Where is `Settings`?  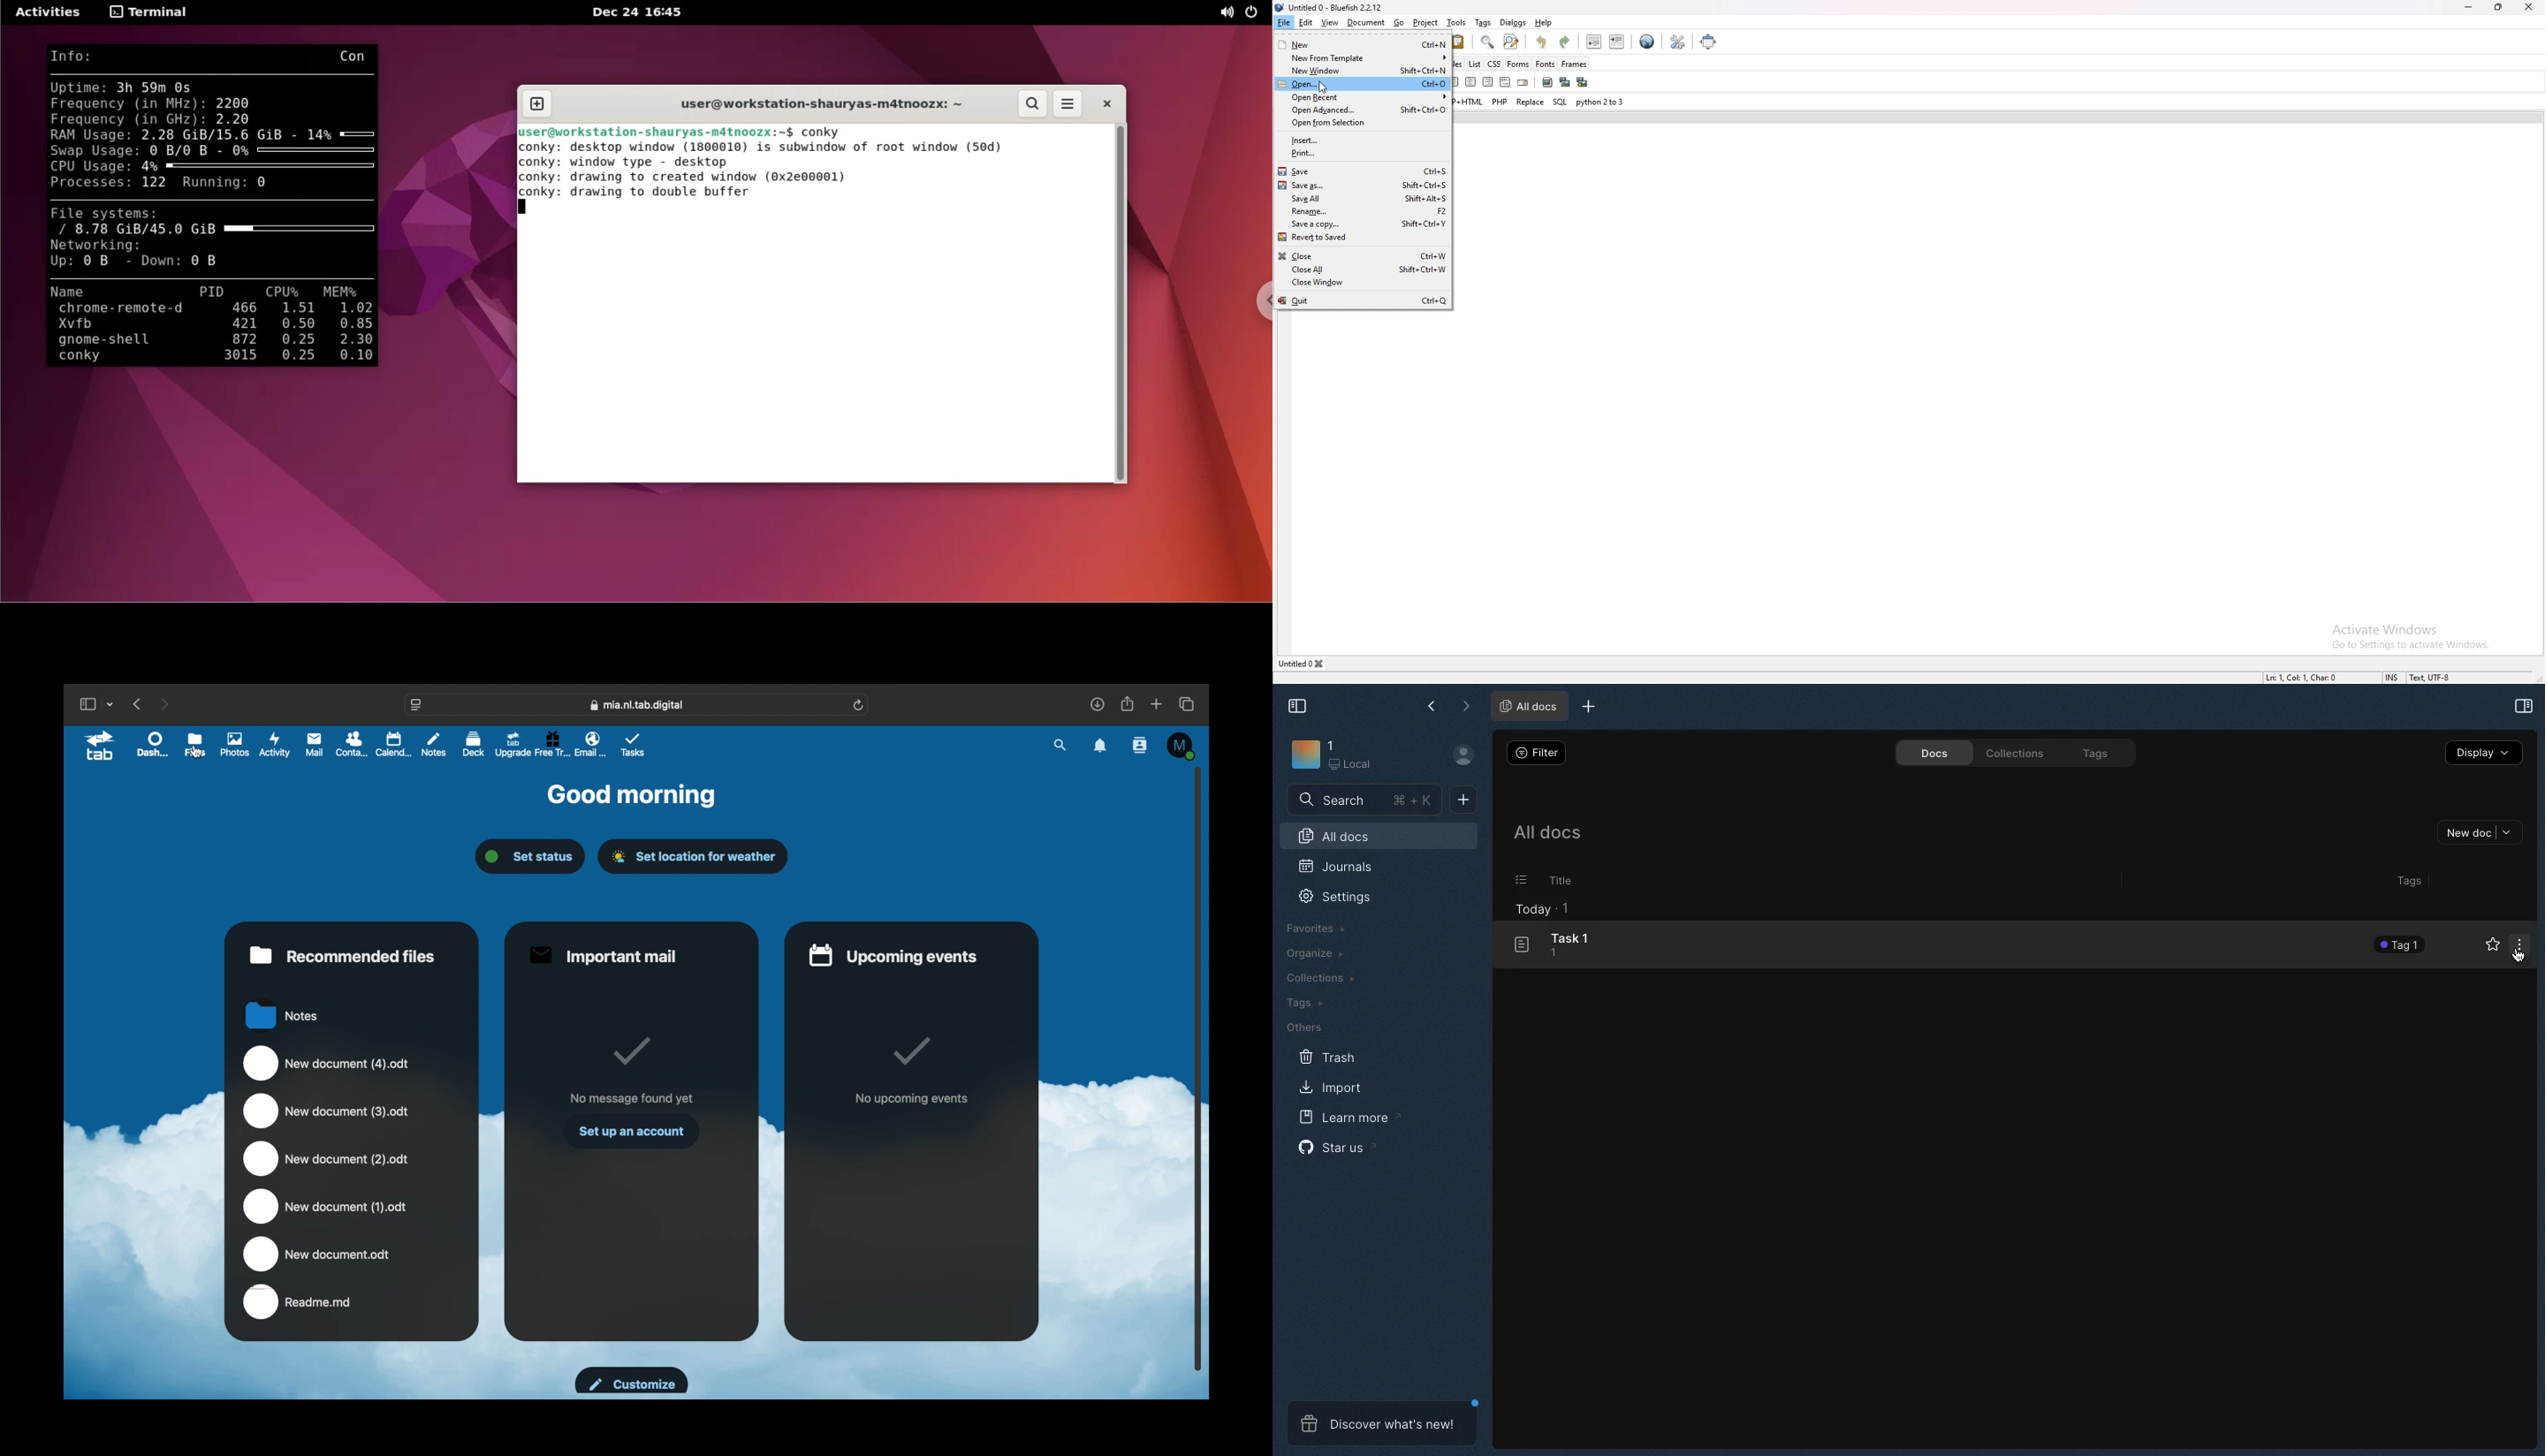 Settings is located at coordinates (1336, 896).